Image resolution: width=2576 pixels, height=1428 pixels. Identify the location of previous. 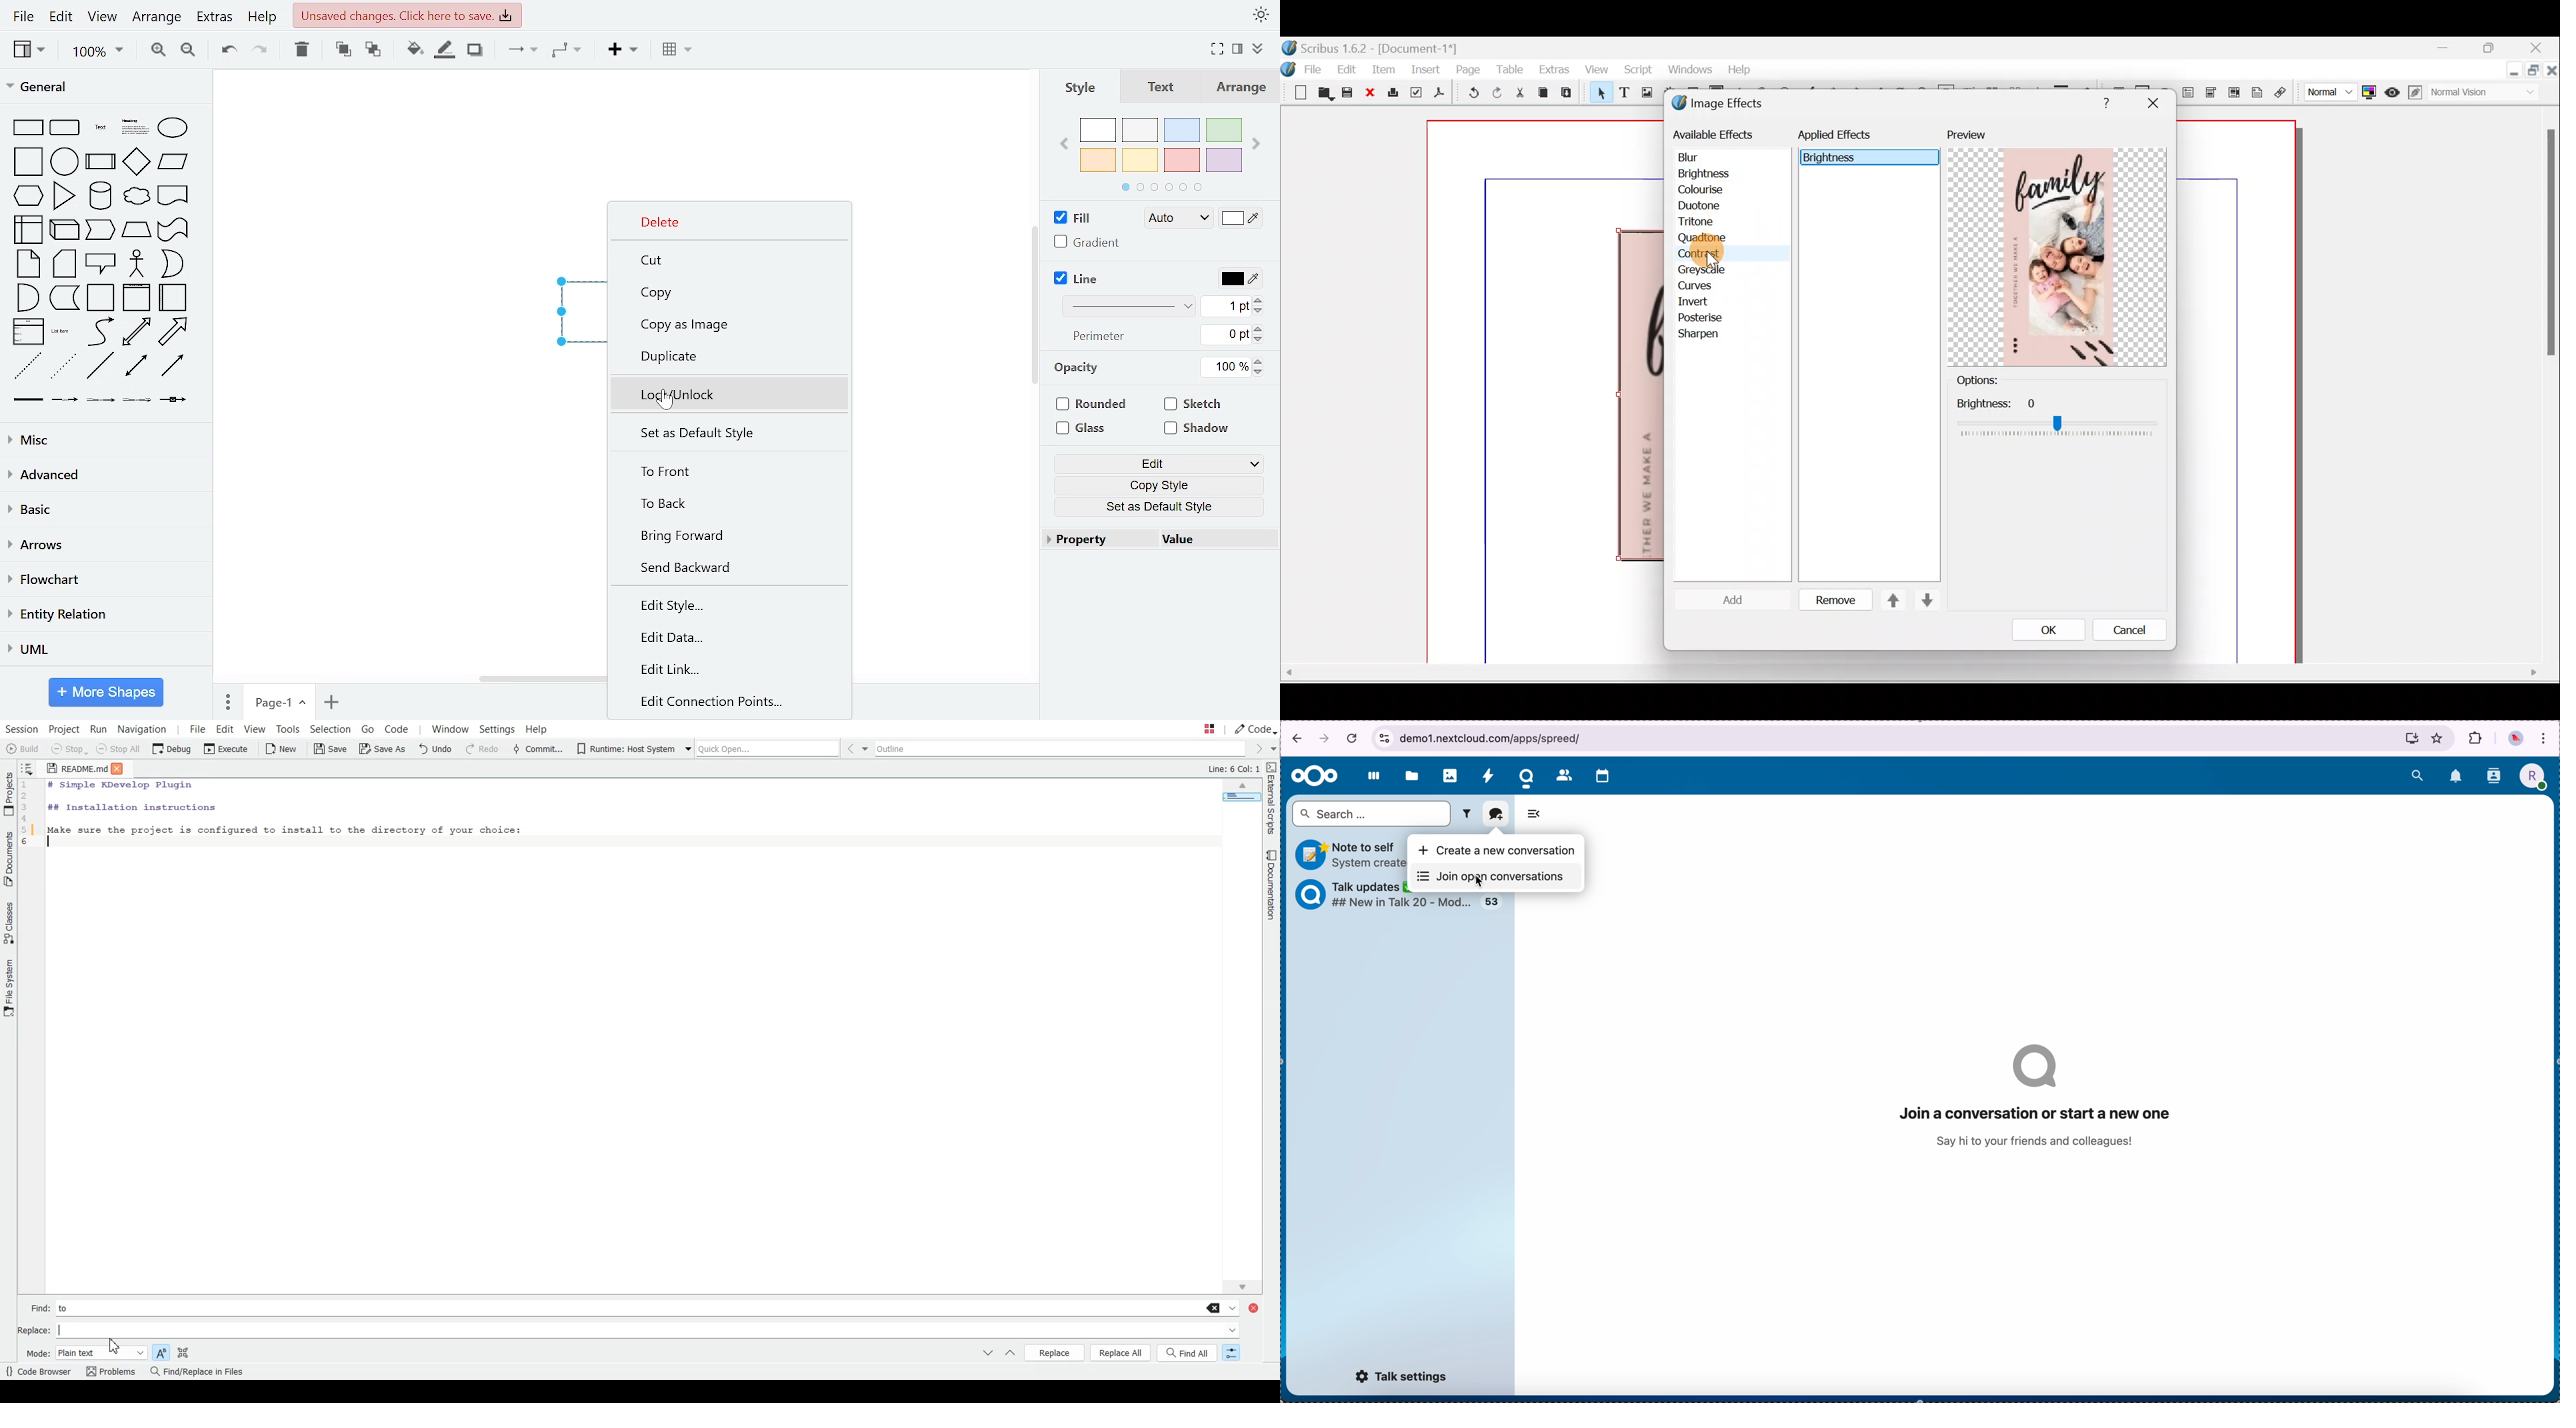
(1063, 146).